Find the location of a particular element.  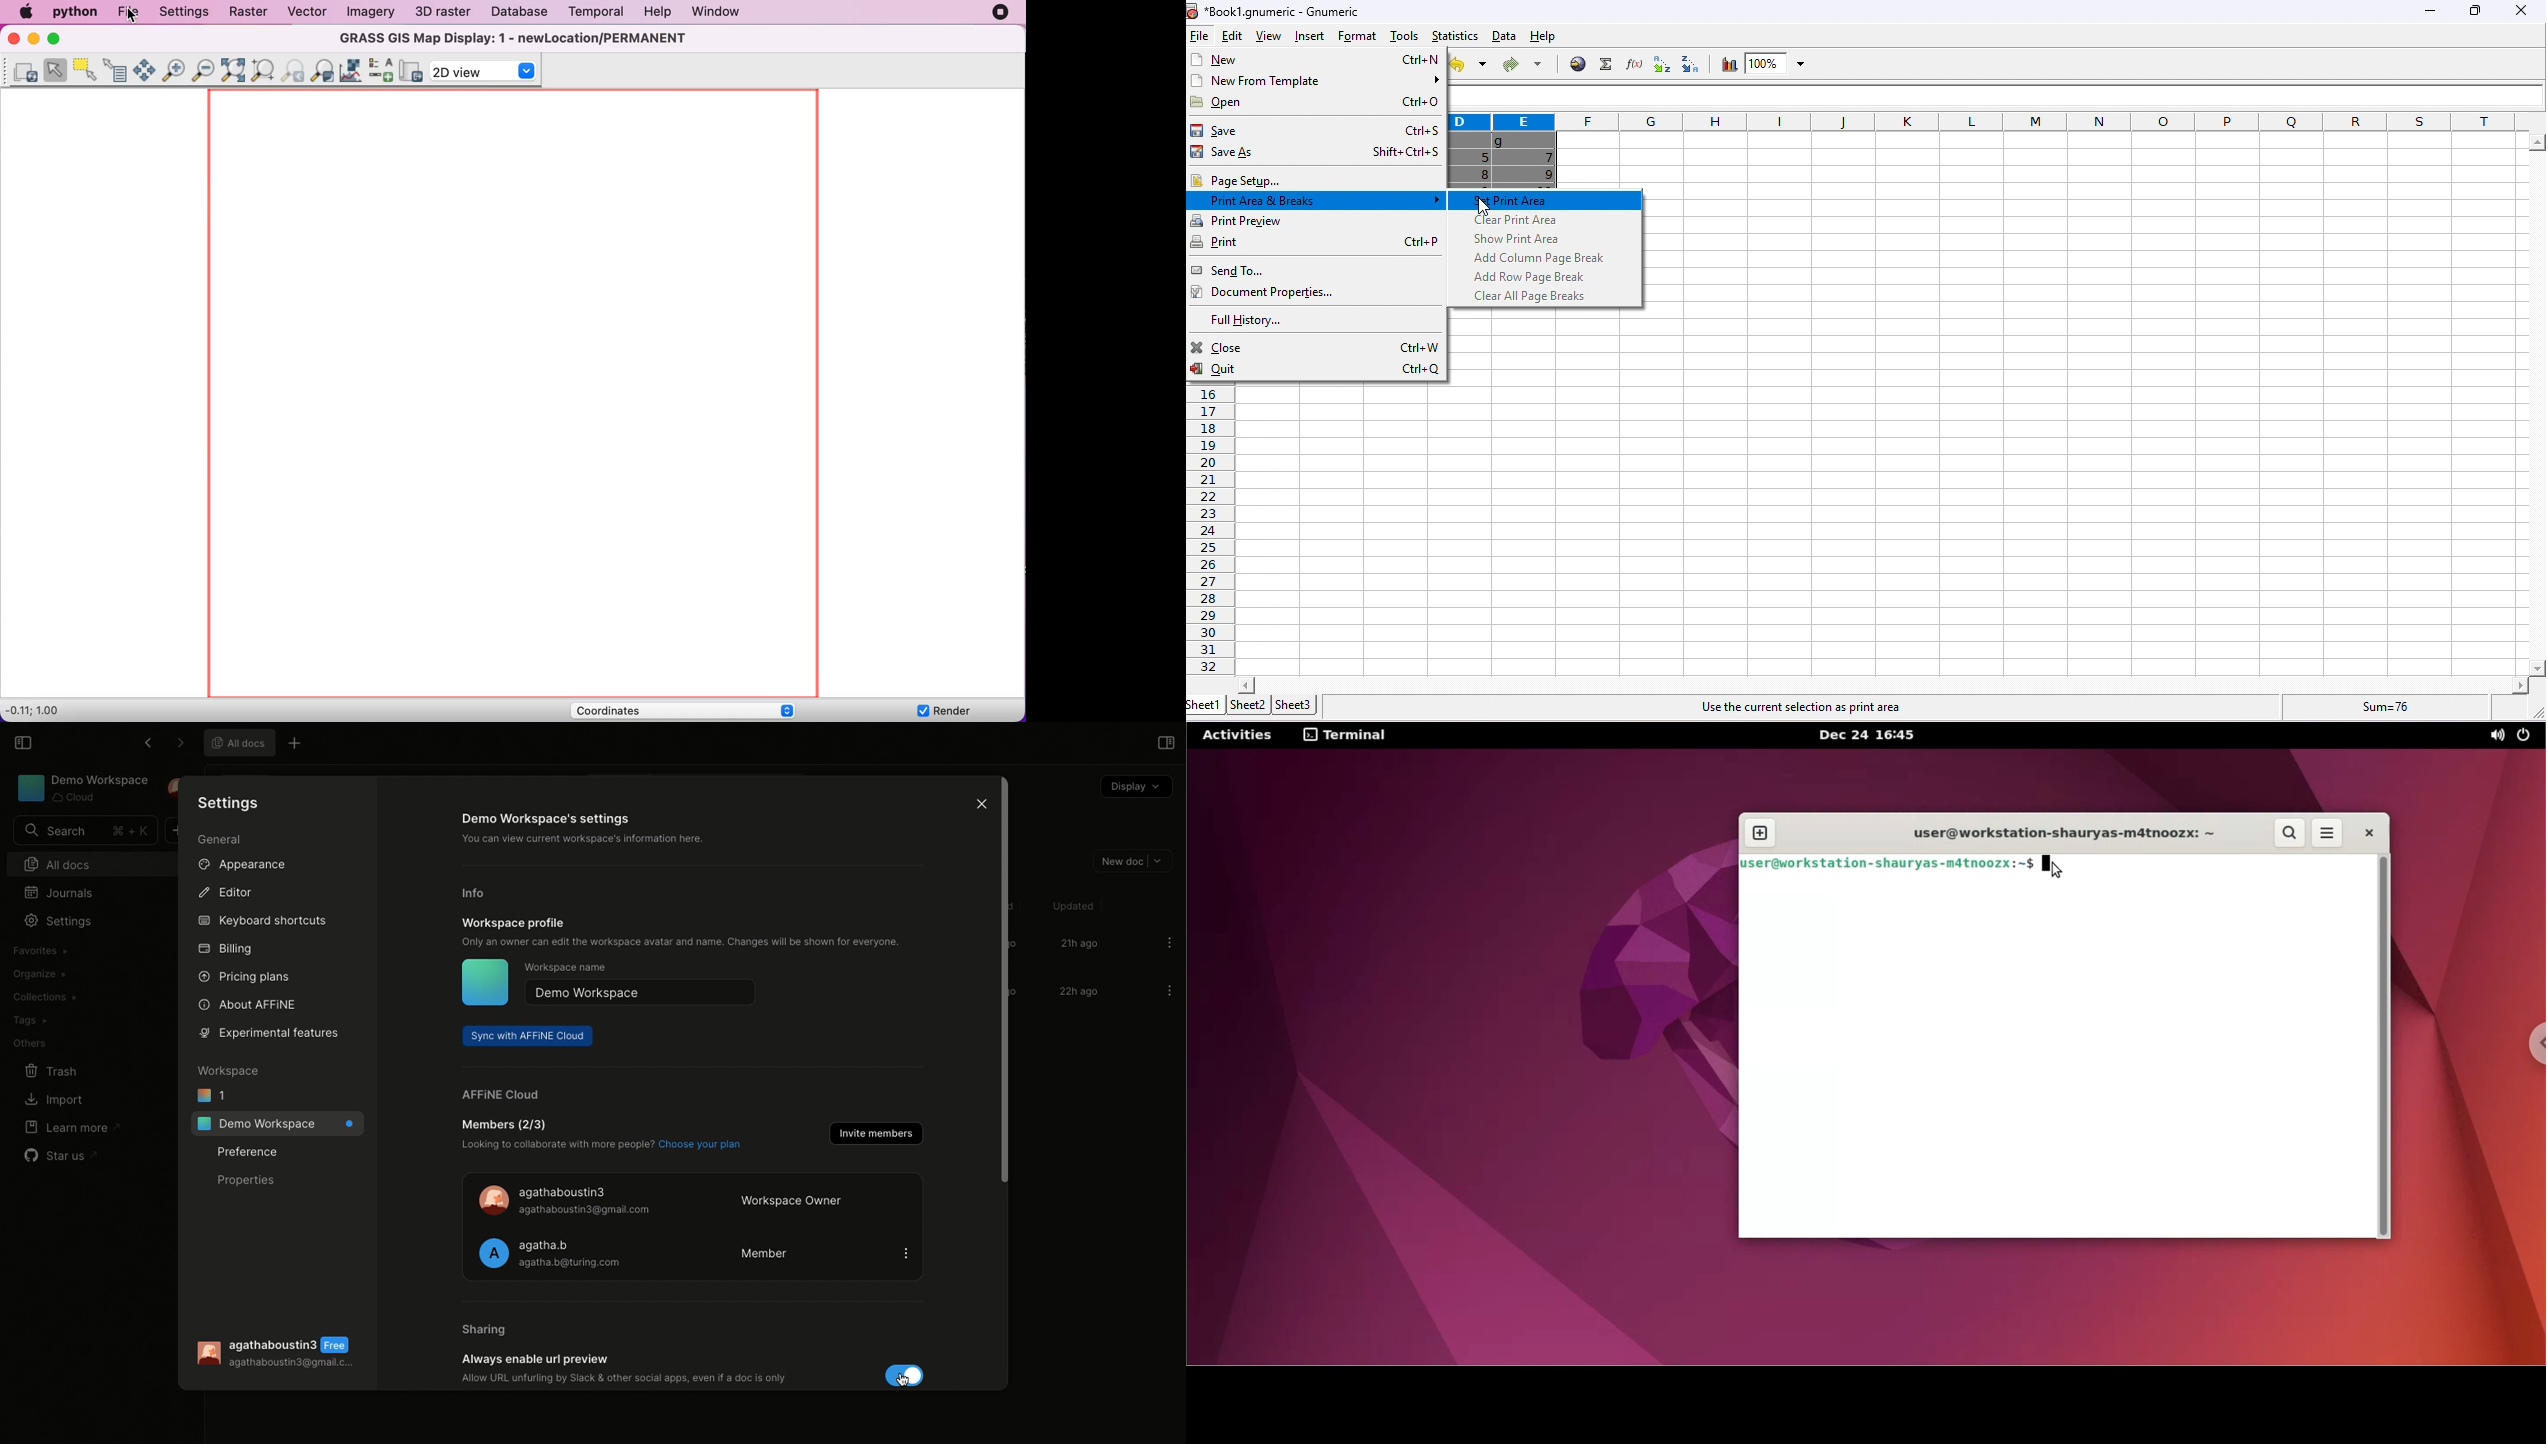

Open right panel is located at coordinates (1165, 742).